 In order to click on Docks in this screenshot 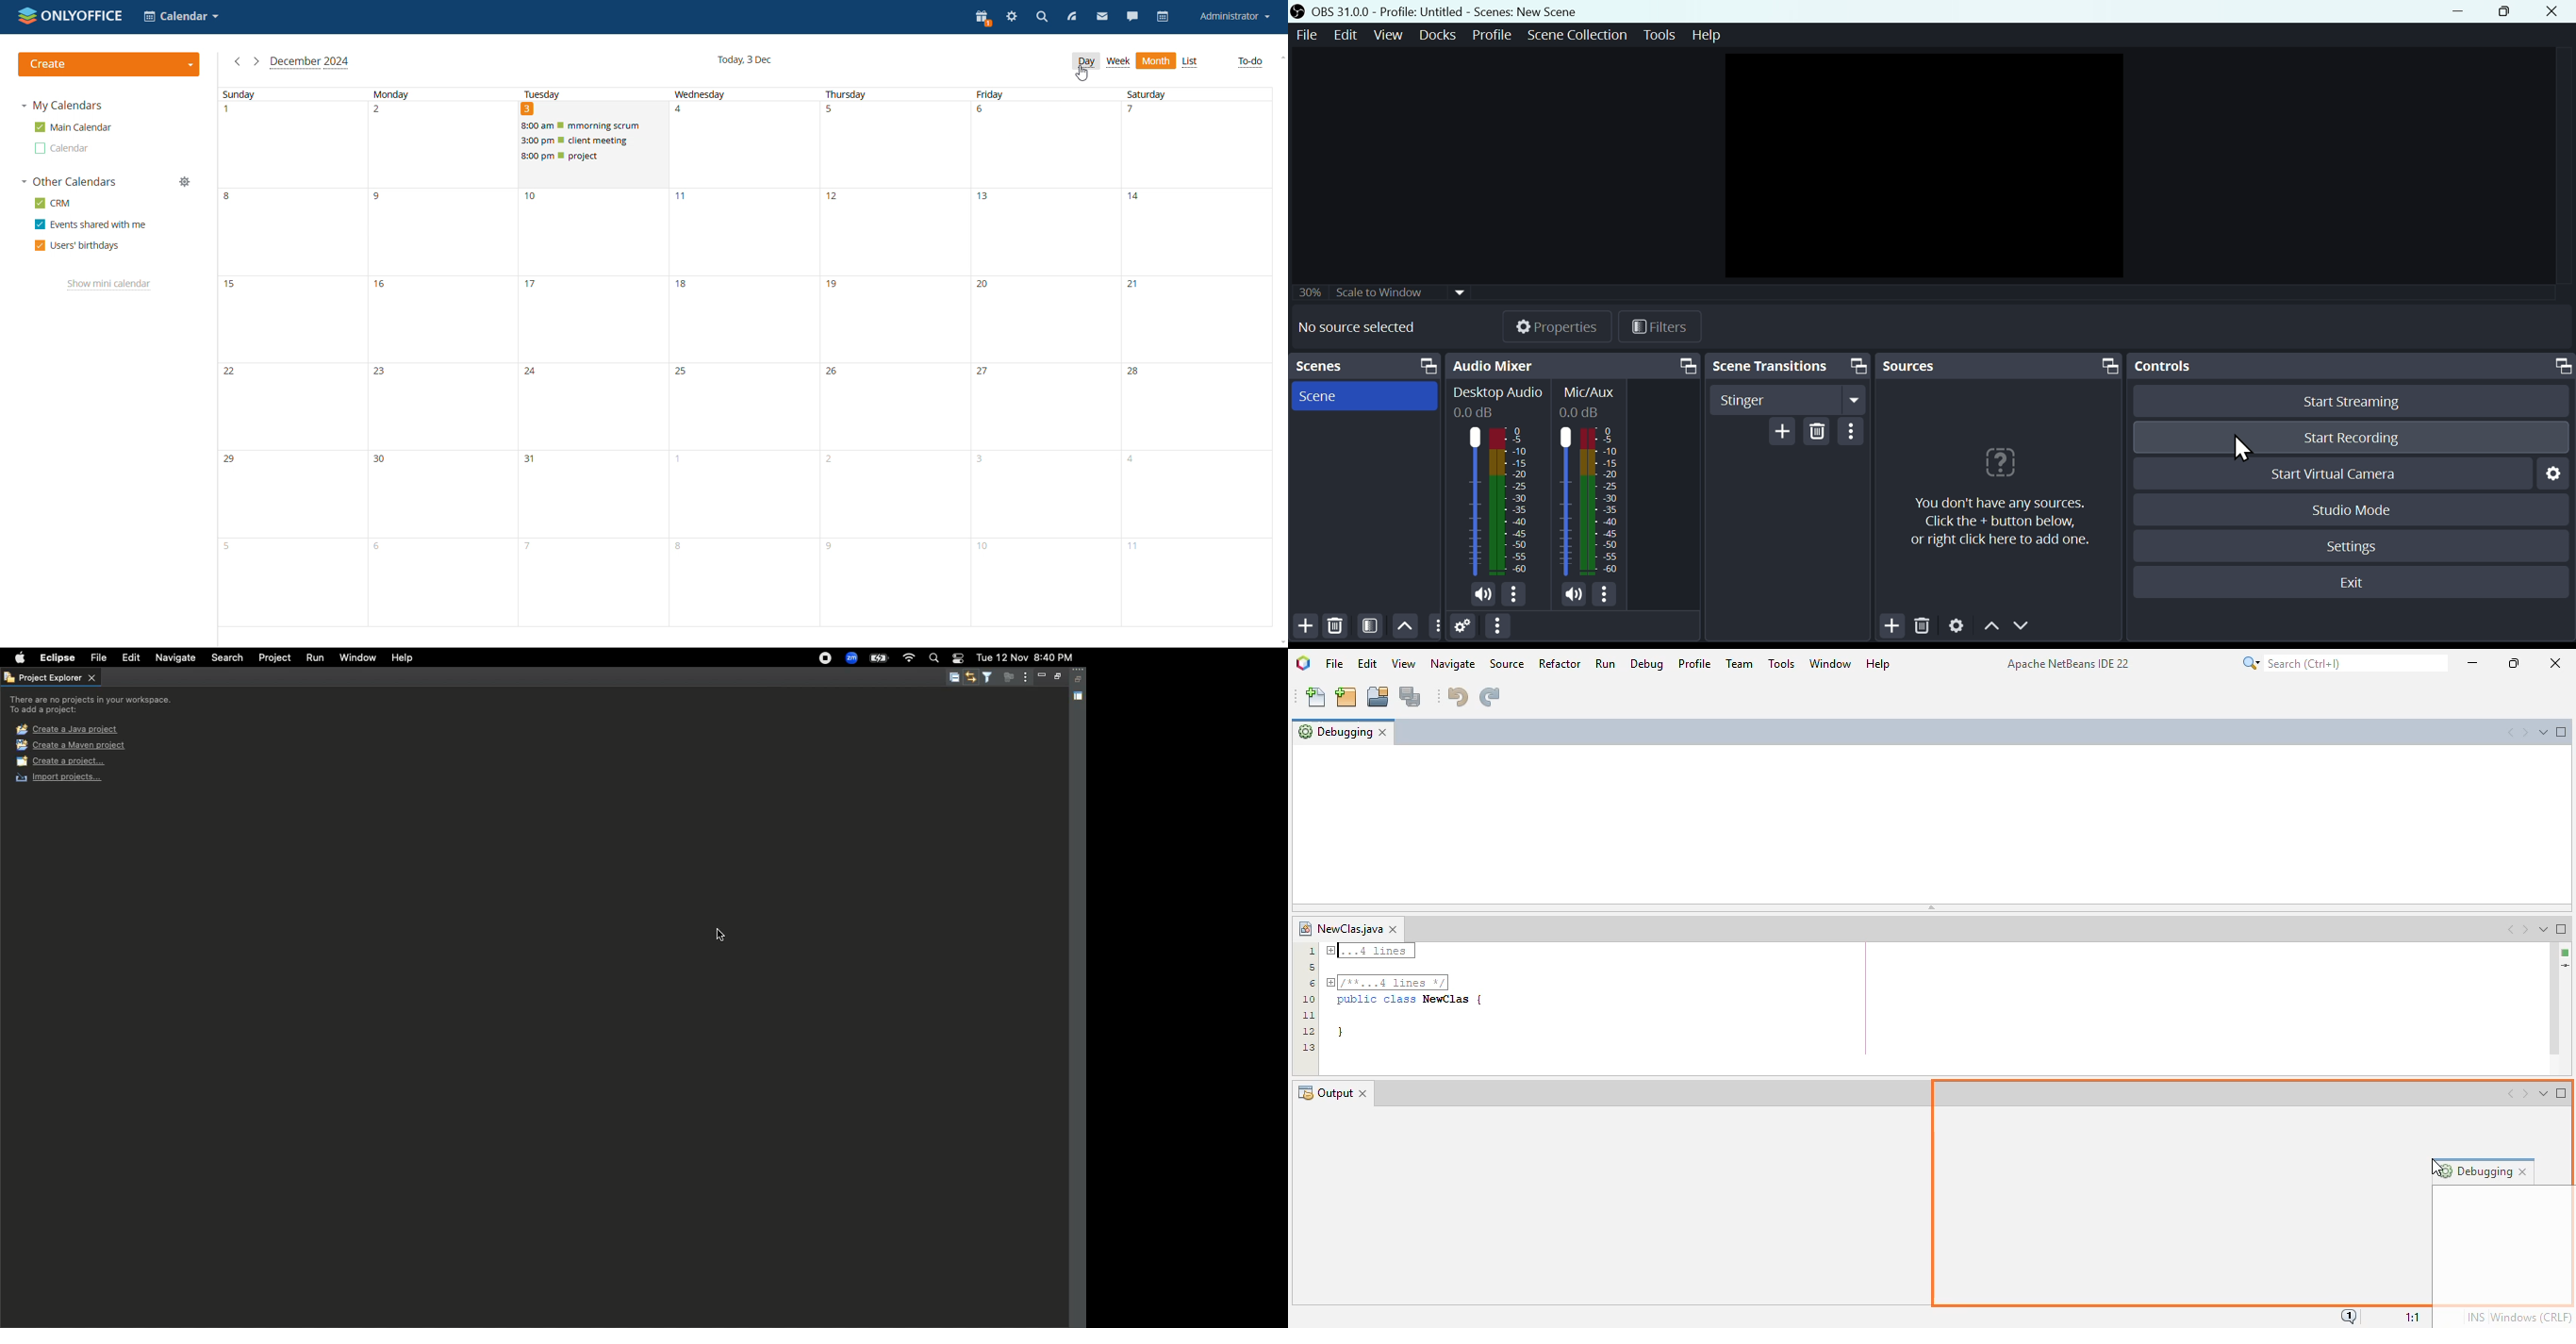, I will do `click(1437, 34)`.